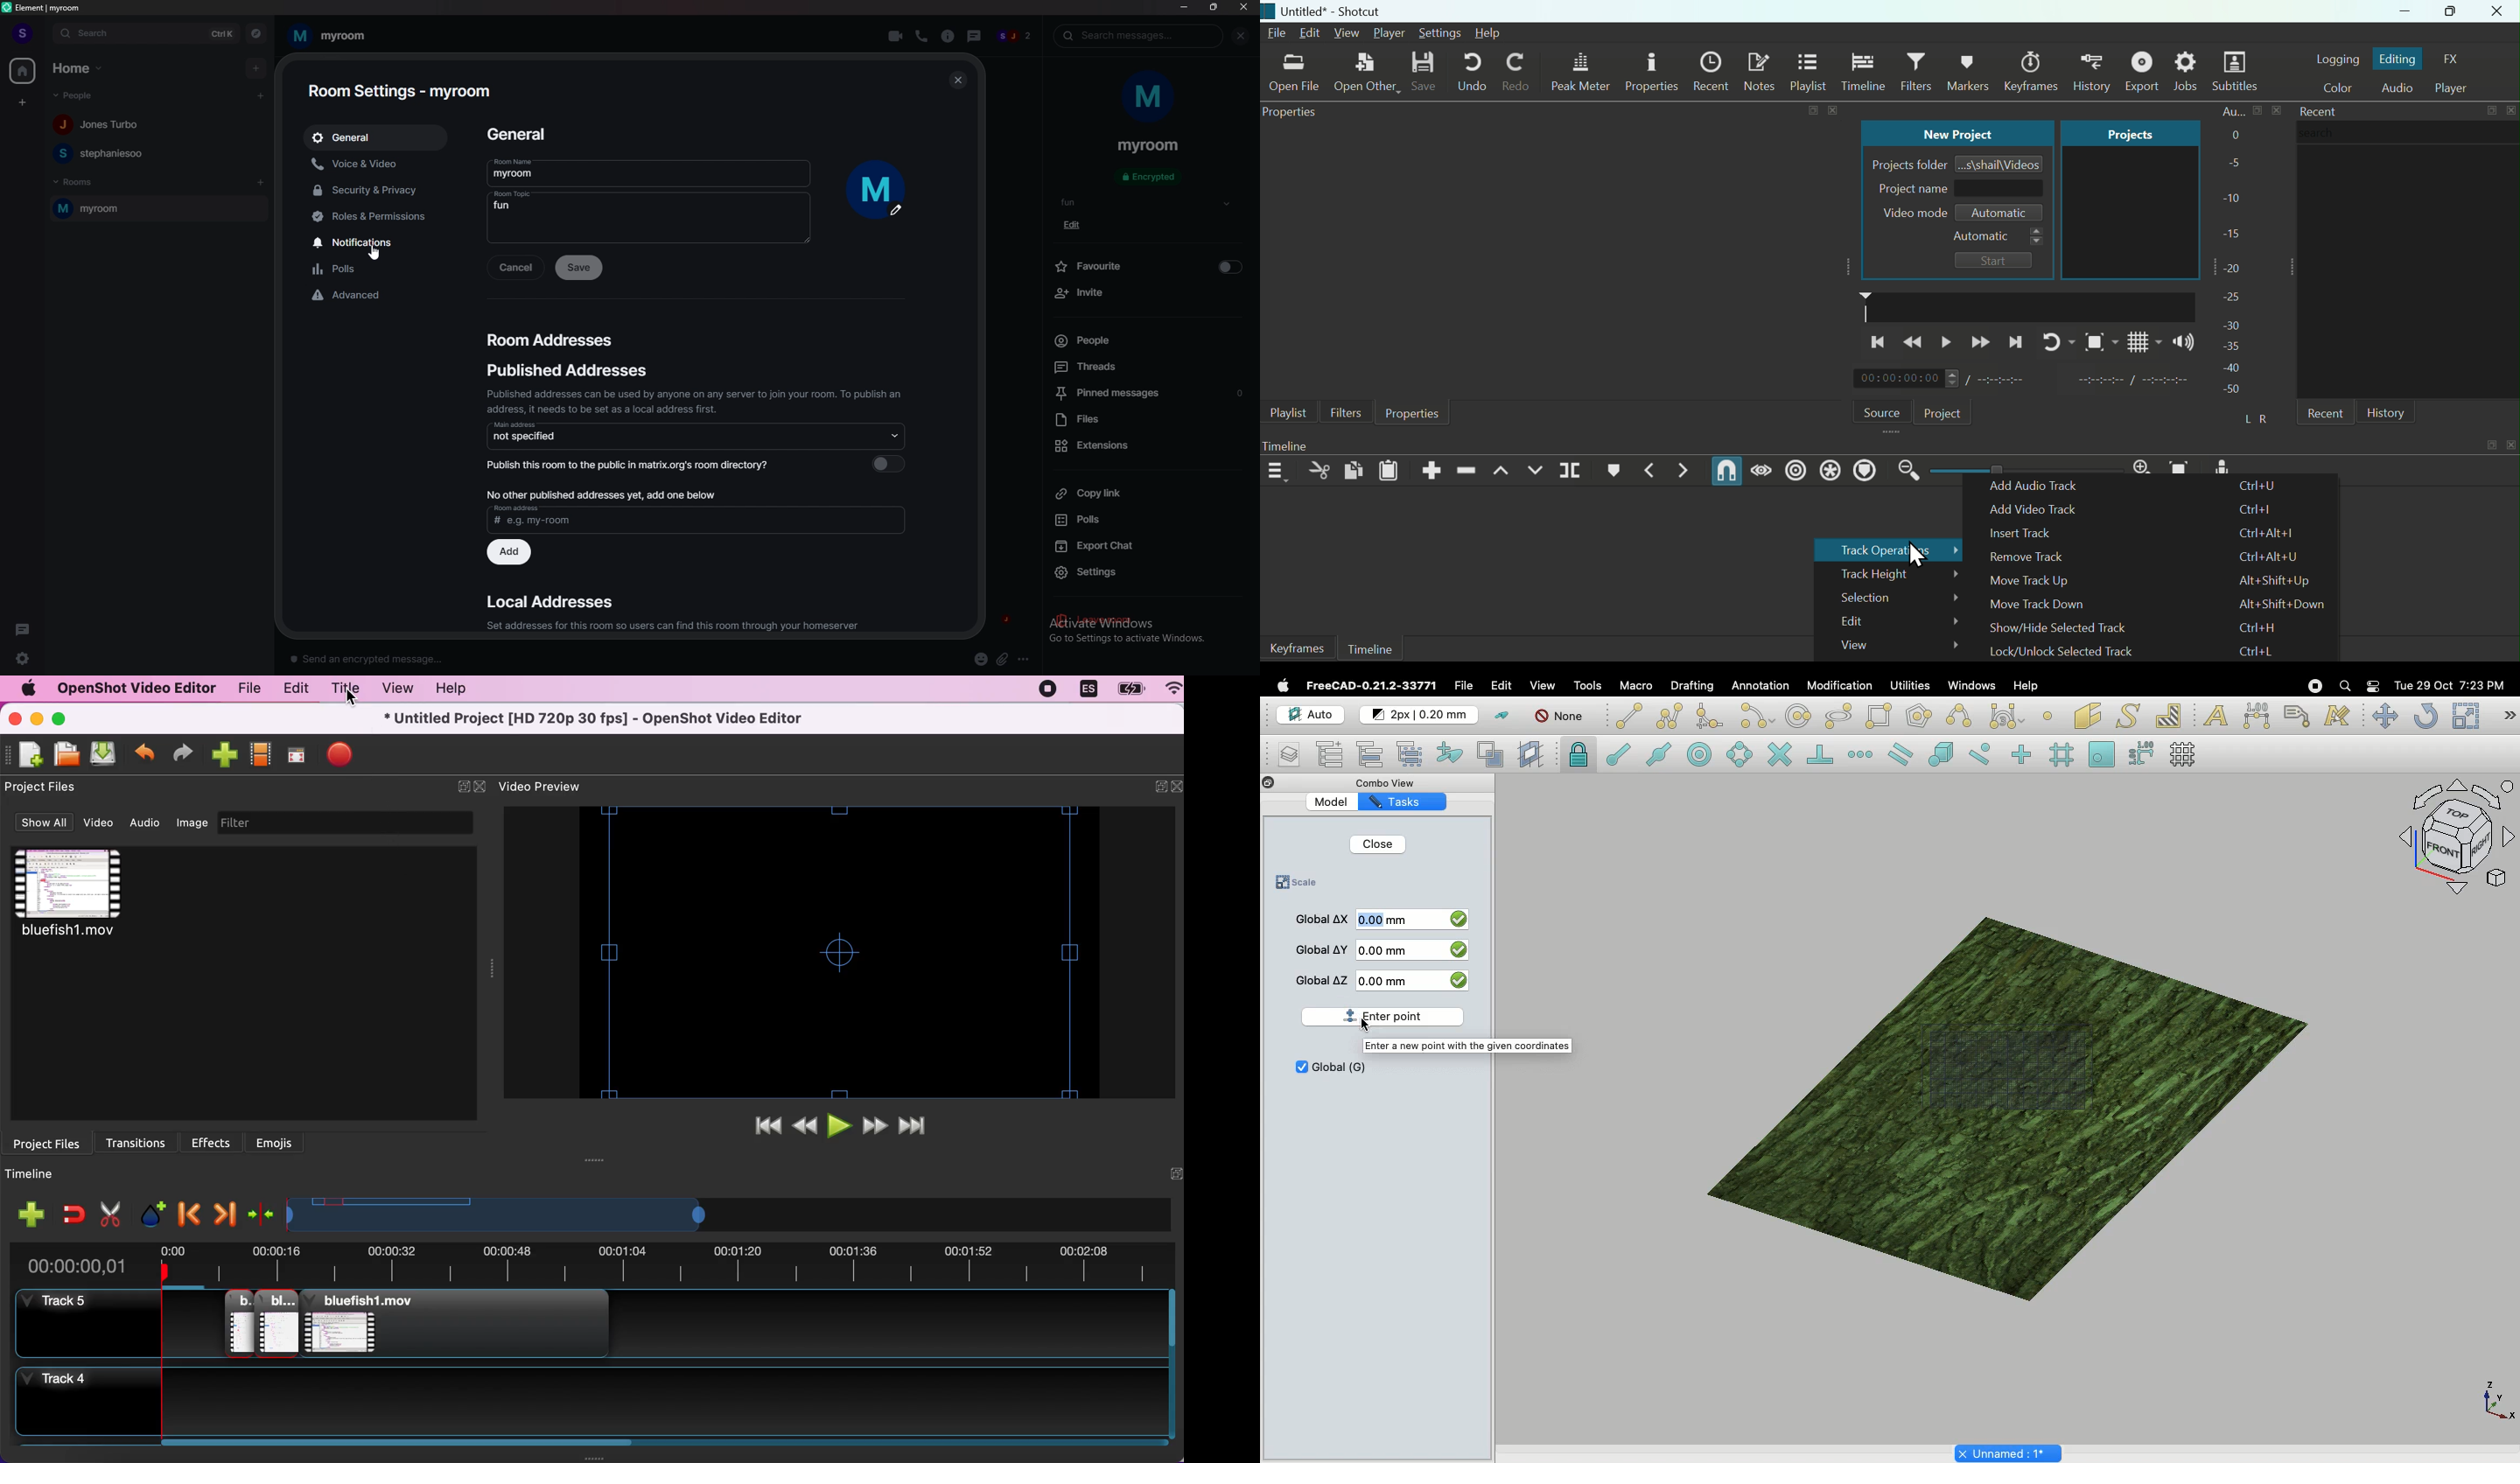  I want to click on Snap midpoint, so click(1656, 753).